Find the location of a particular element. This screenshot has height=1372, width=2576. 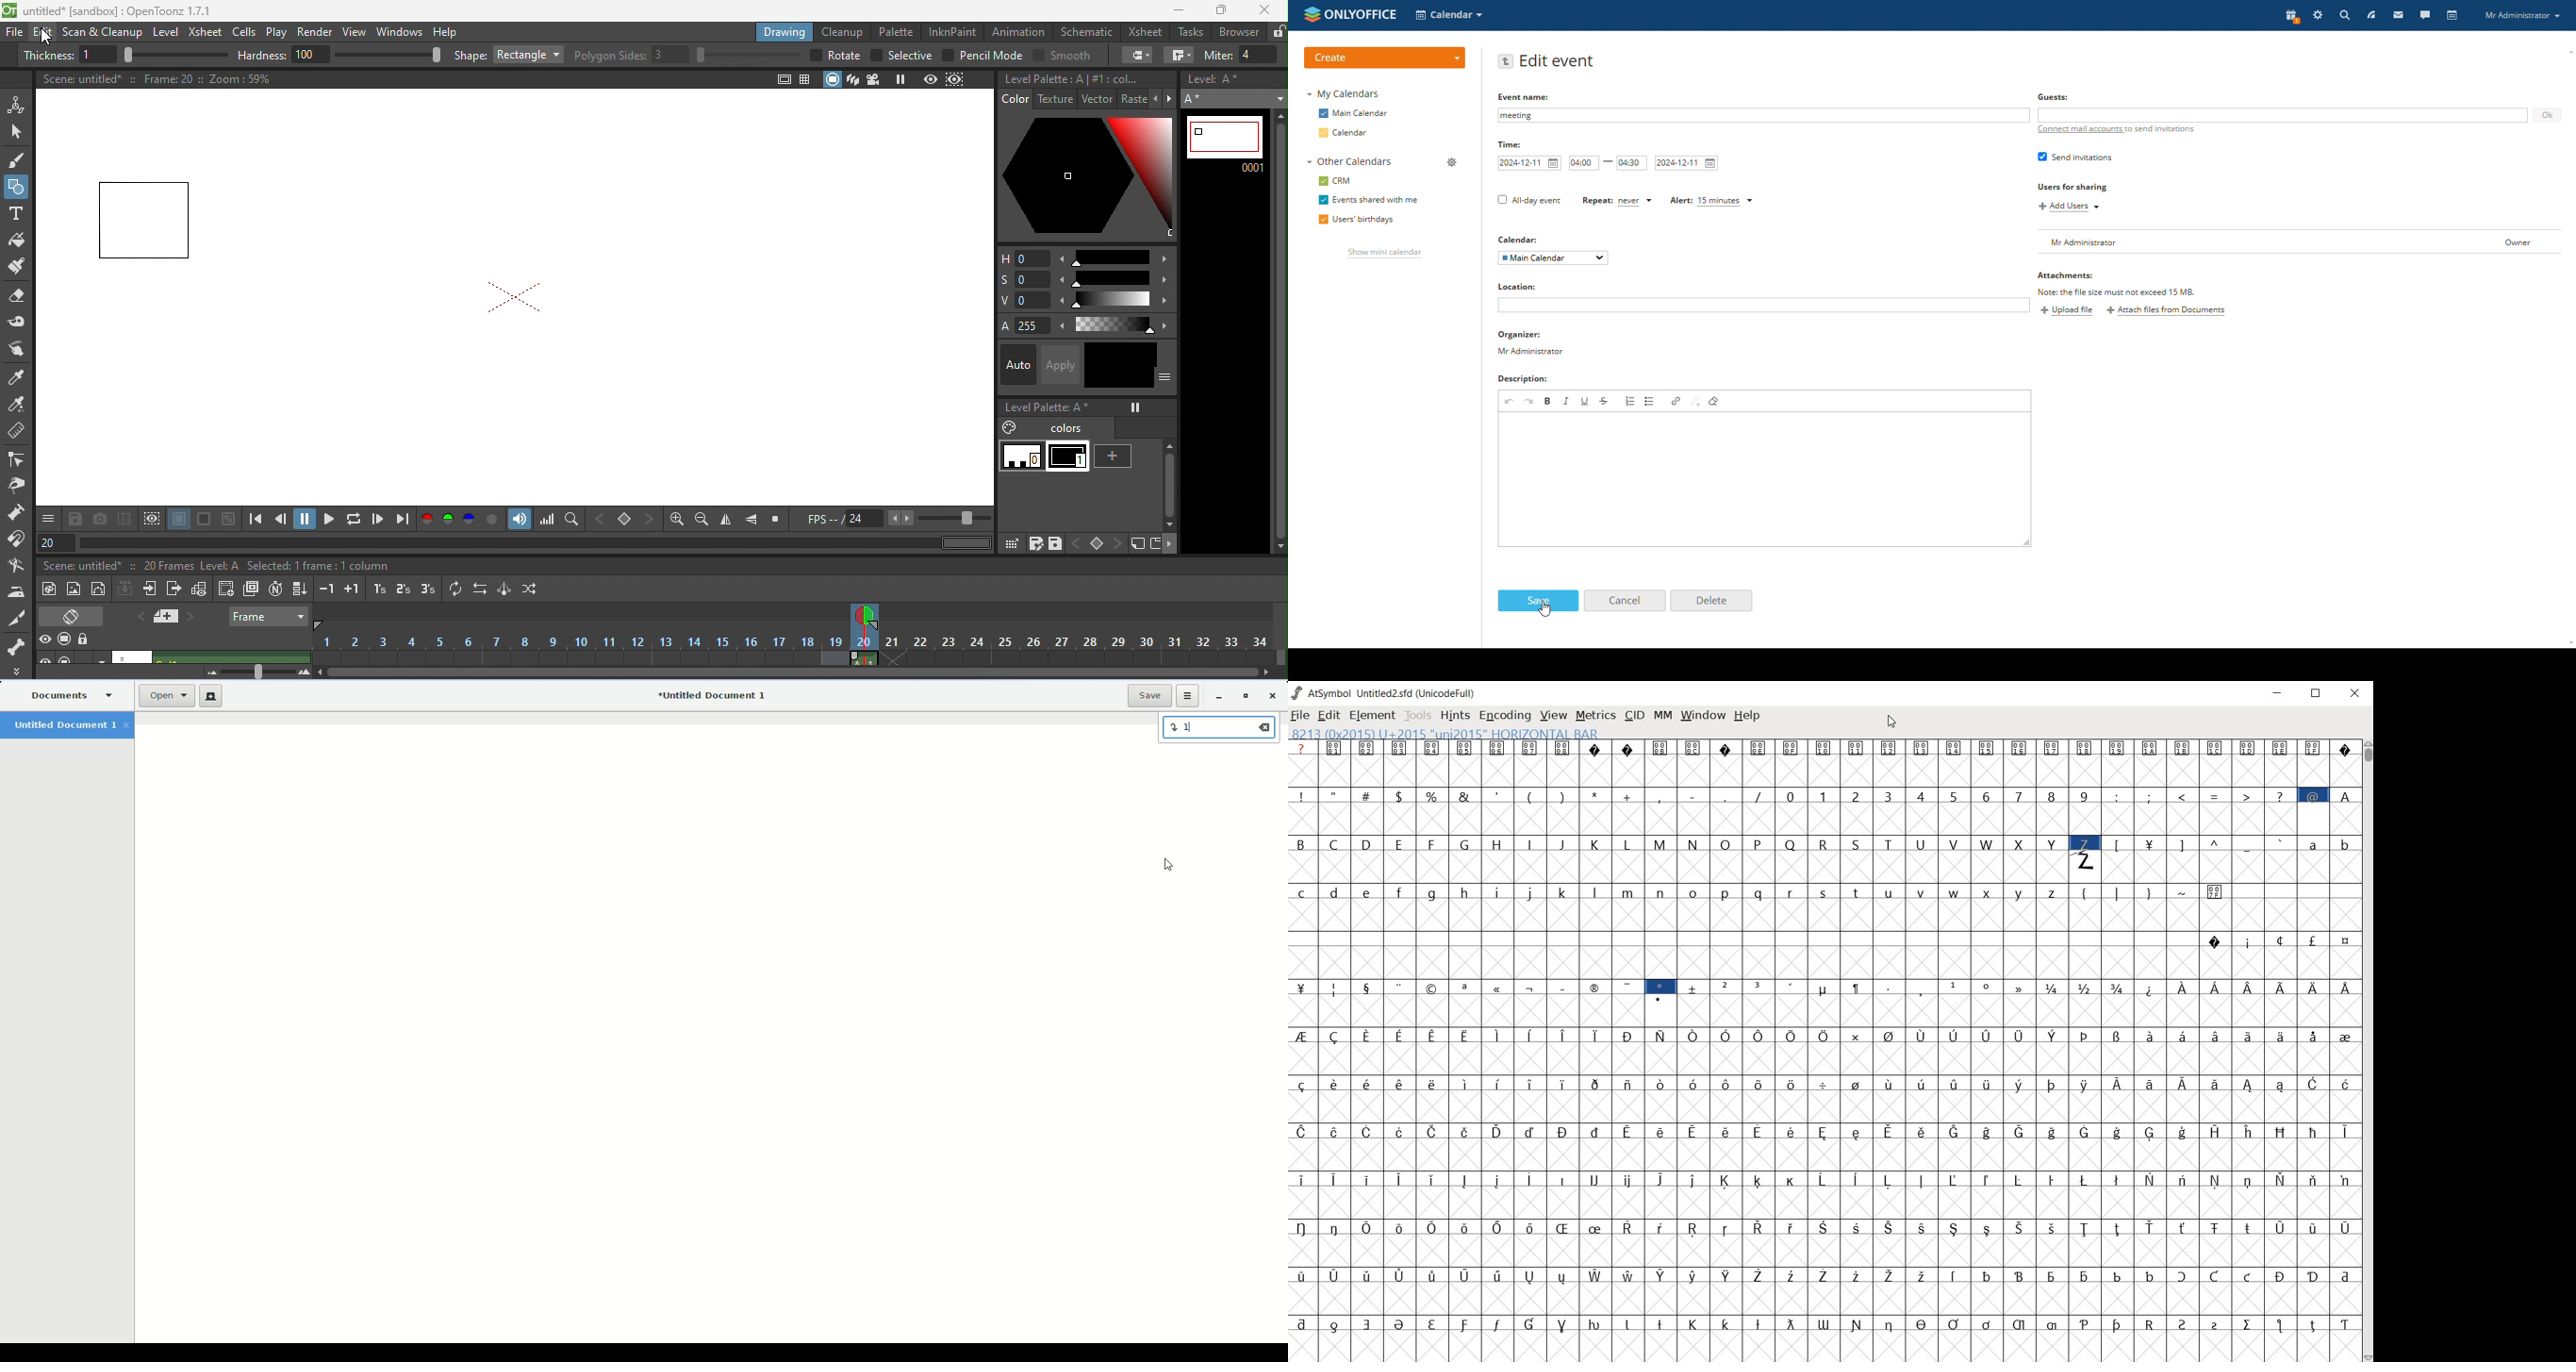

zoom in is located at coordinates (677, 520).